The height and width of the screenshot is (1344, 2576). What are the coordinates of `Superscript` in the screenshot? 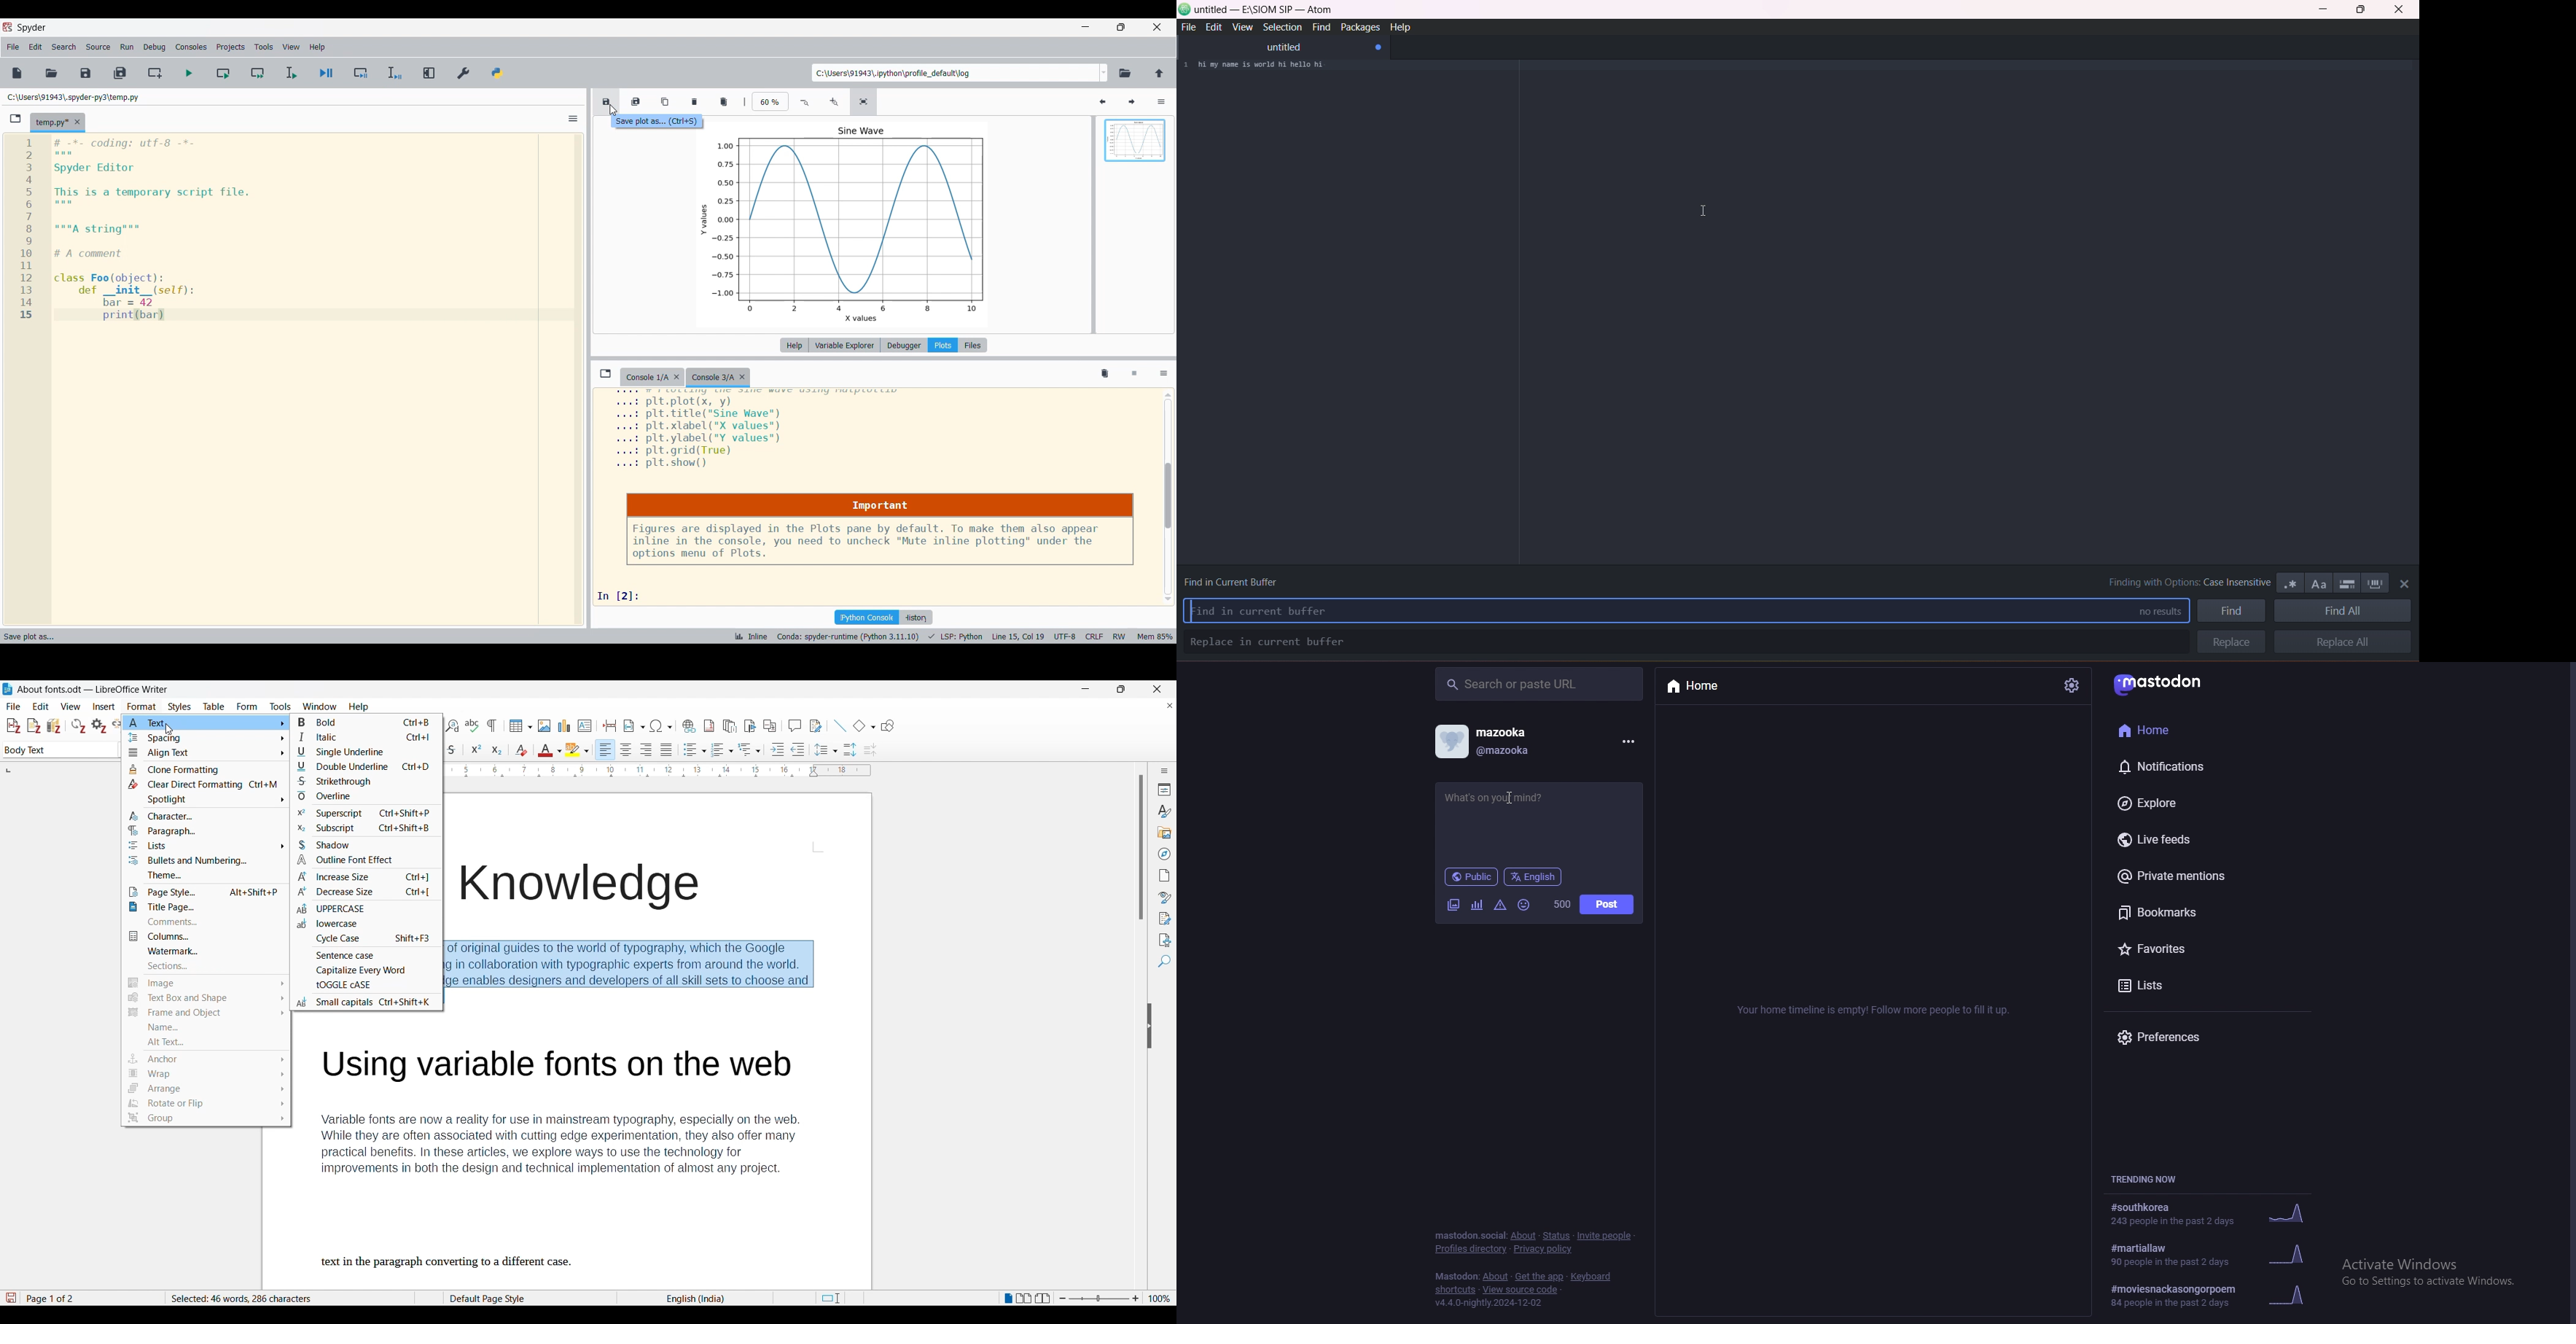 It's located at (360, 814).